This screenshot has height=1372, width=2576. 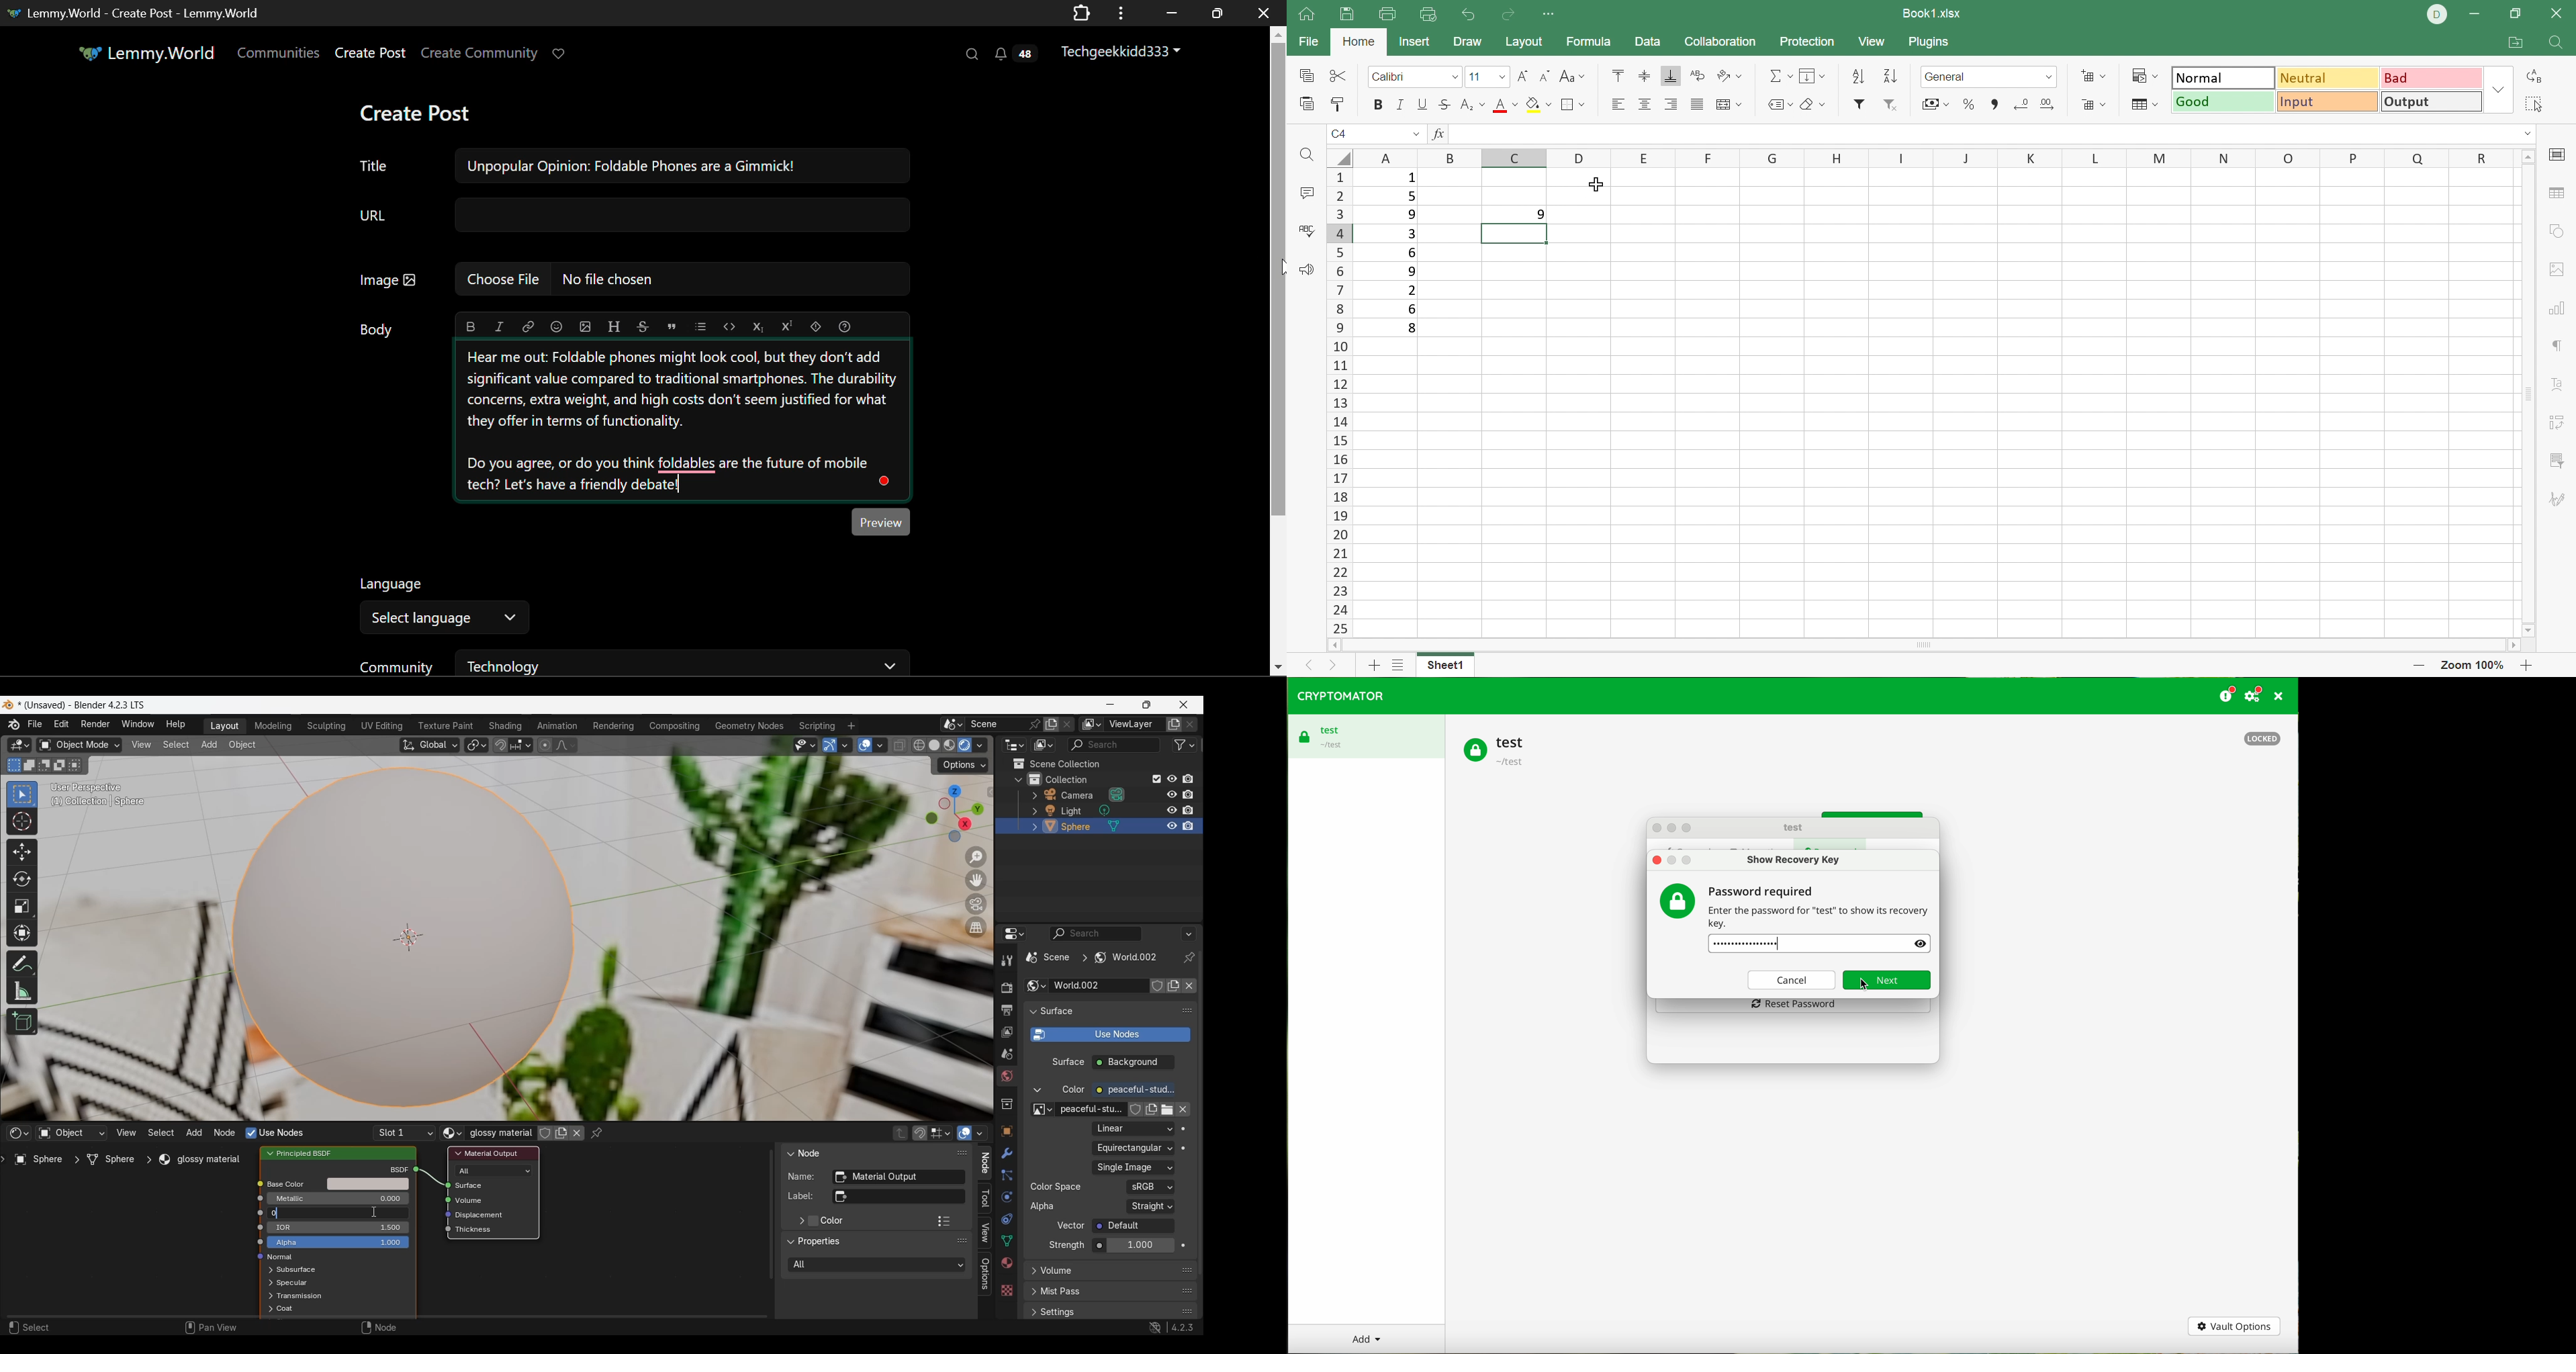 I want to click on Filter search, so click(x=1114, y=745).